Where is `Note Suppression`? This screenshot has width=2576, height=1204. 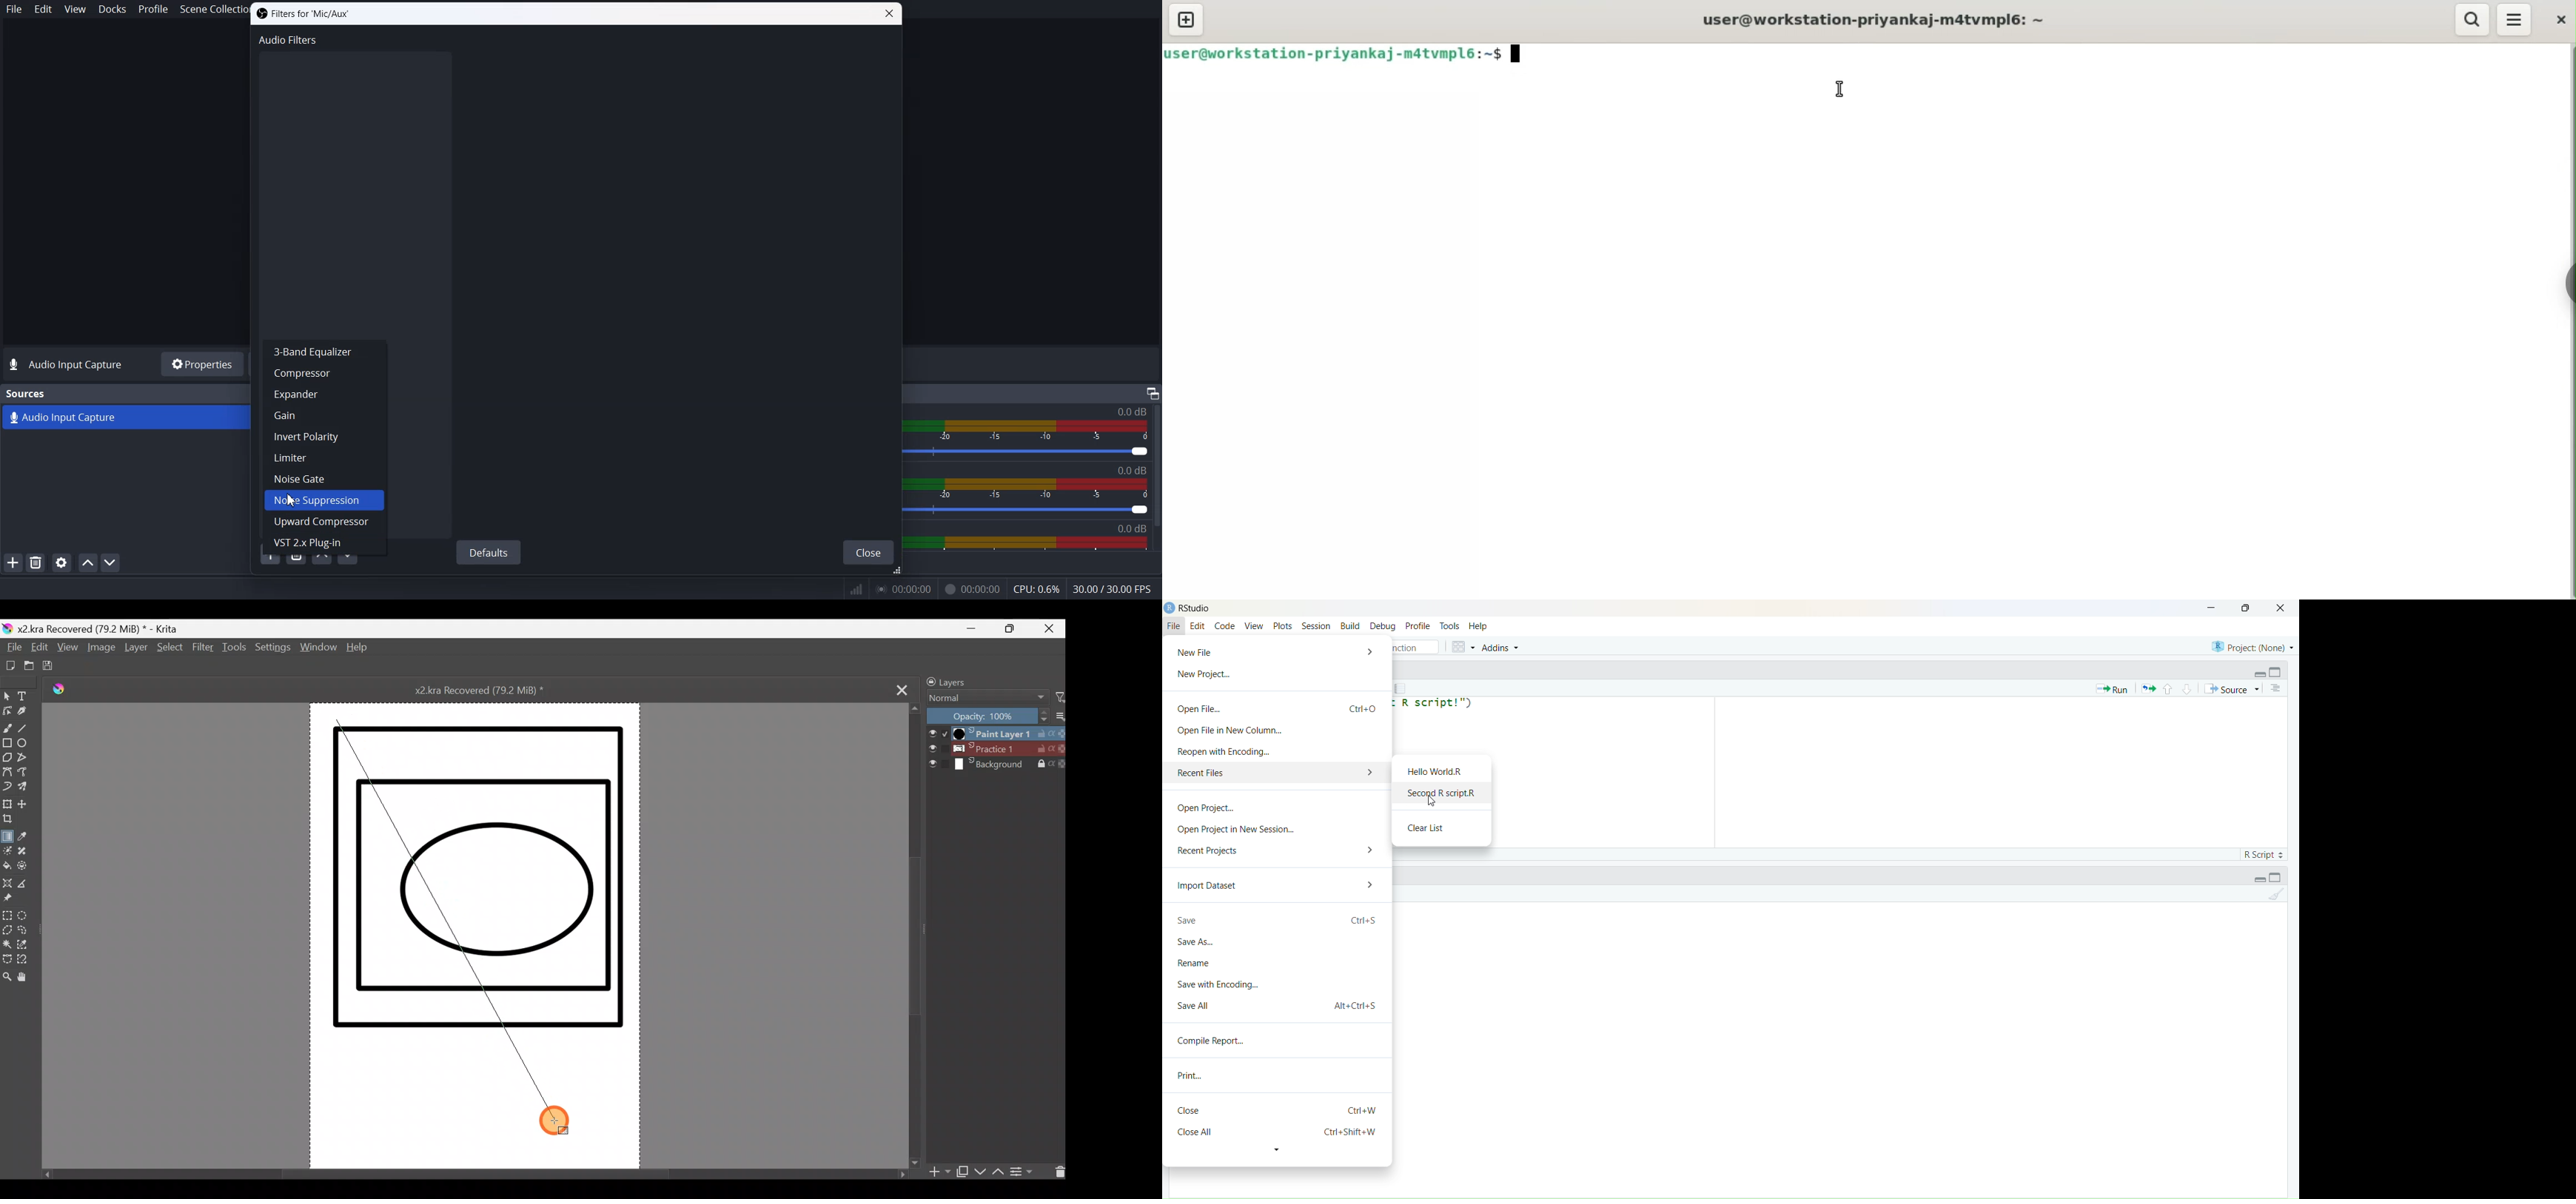
Note Suppression is located at coordinates (323, 500).